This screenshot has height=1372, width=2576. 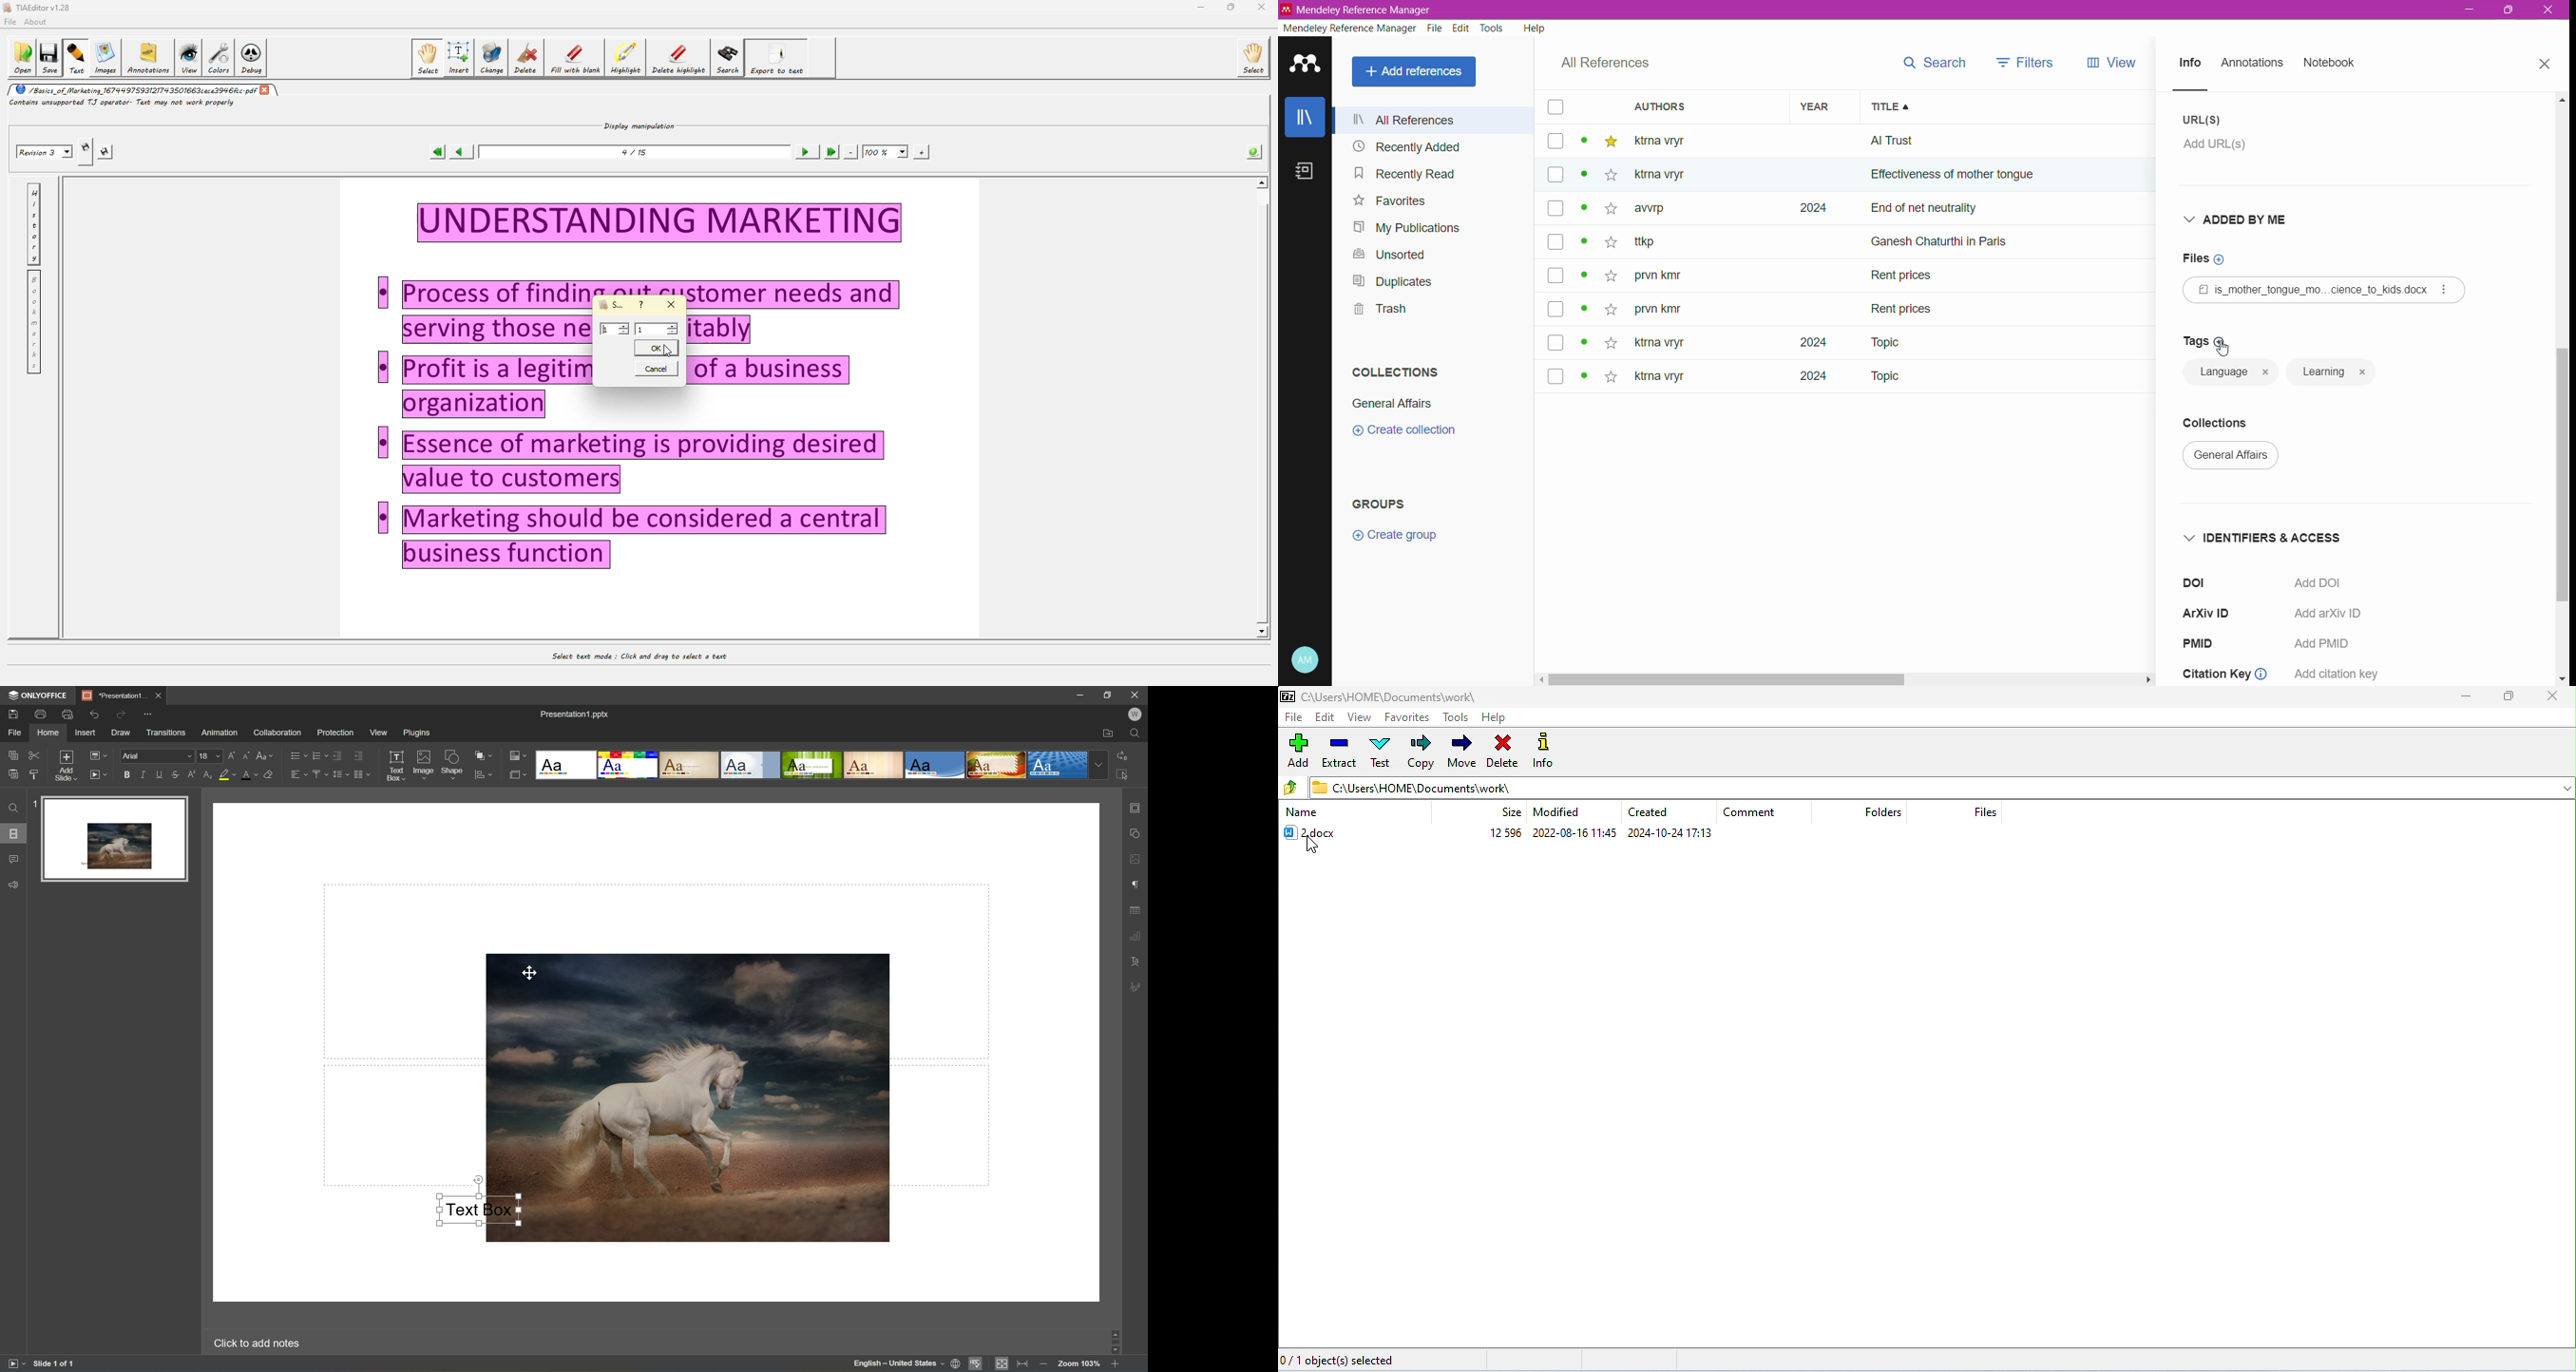 What do you see at coordinates (670, 304) in the screenshot?
I see `close` at bounding box center [670, 304].